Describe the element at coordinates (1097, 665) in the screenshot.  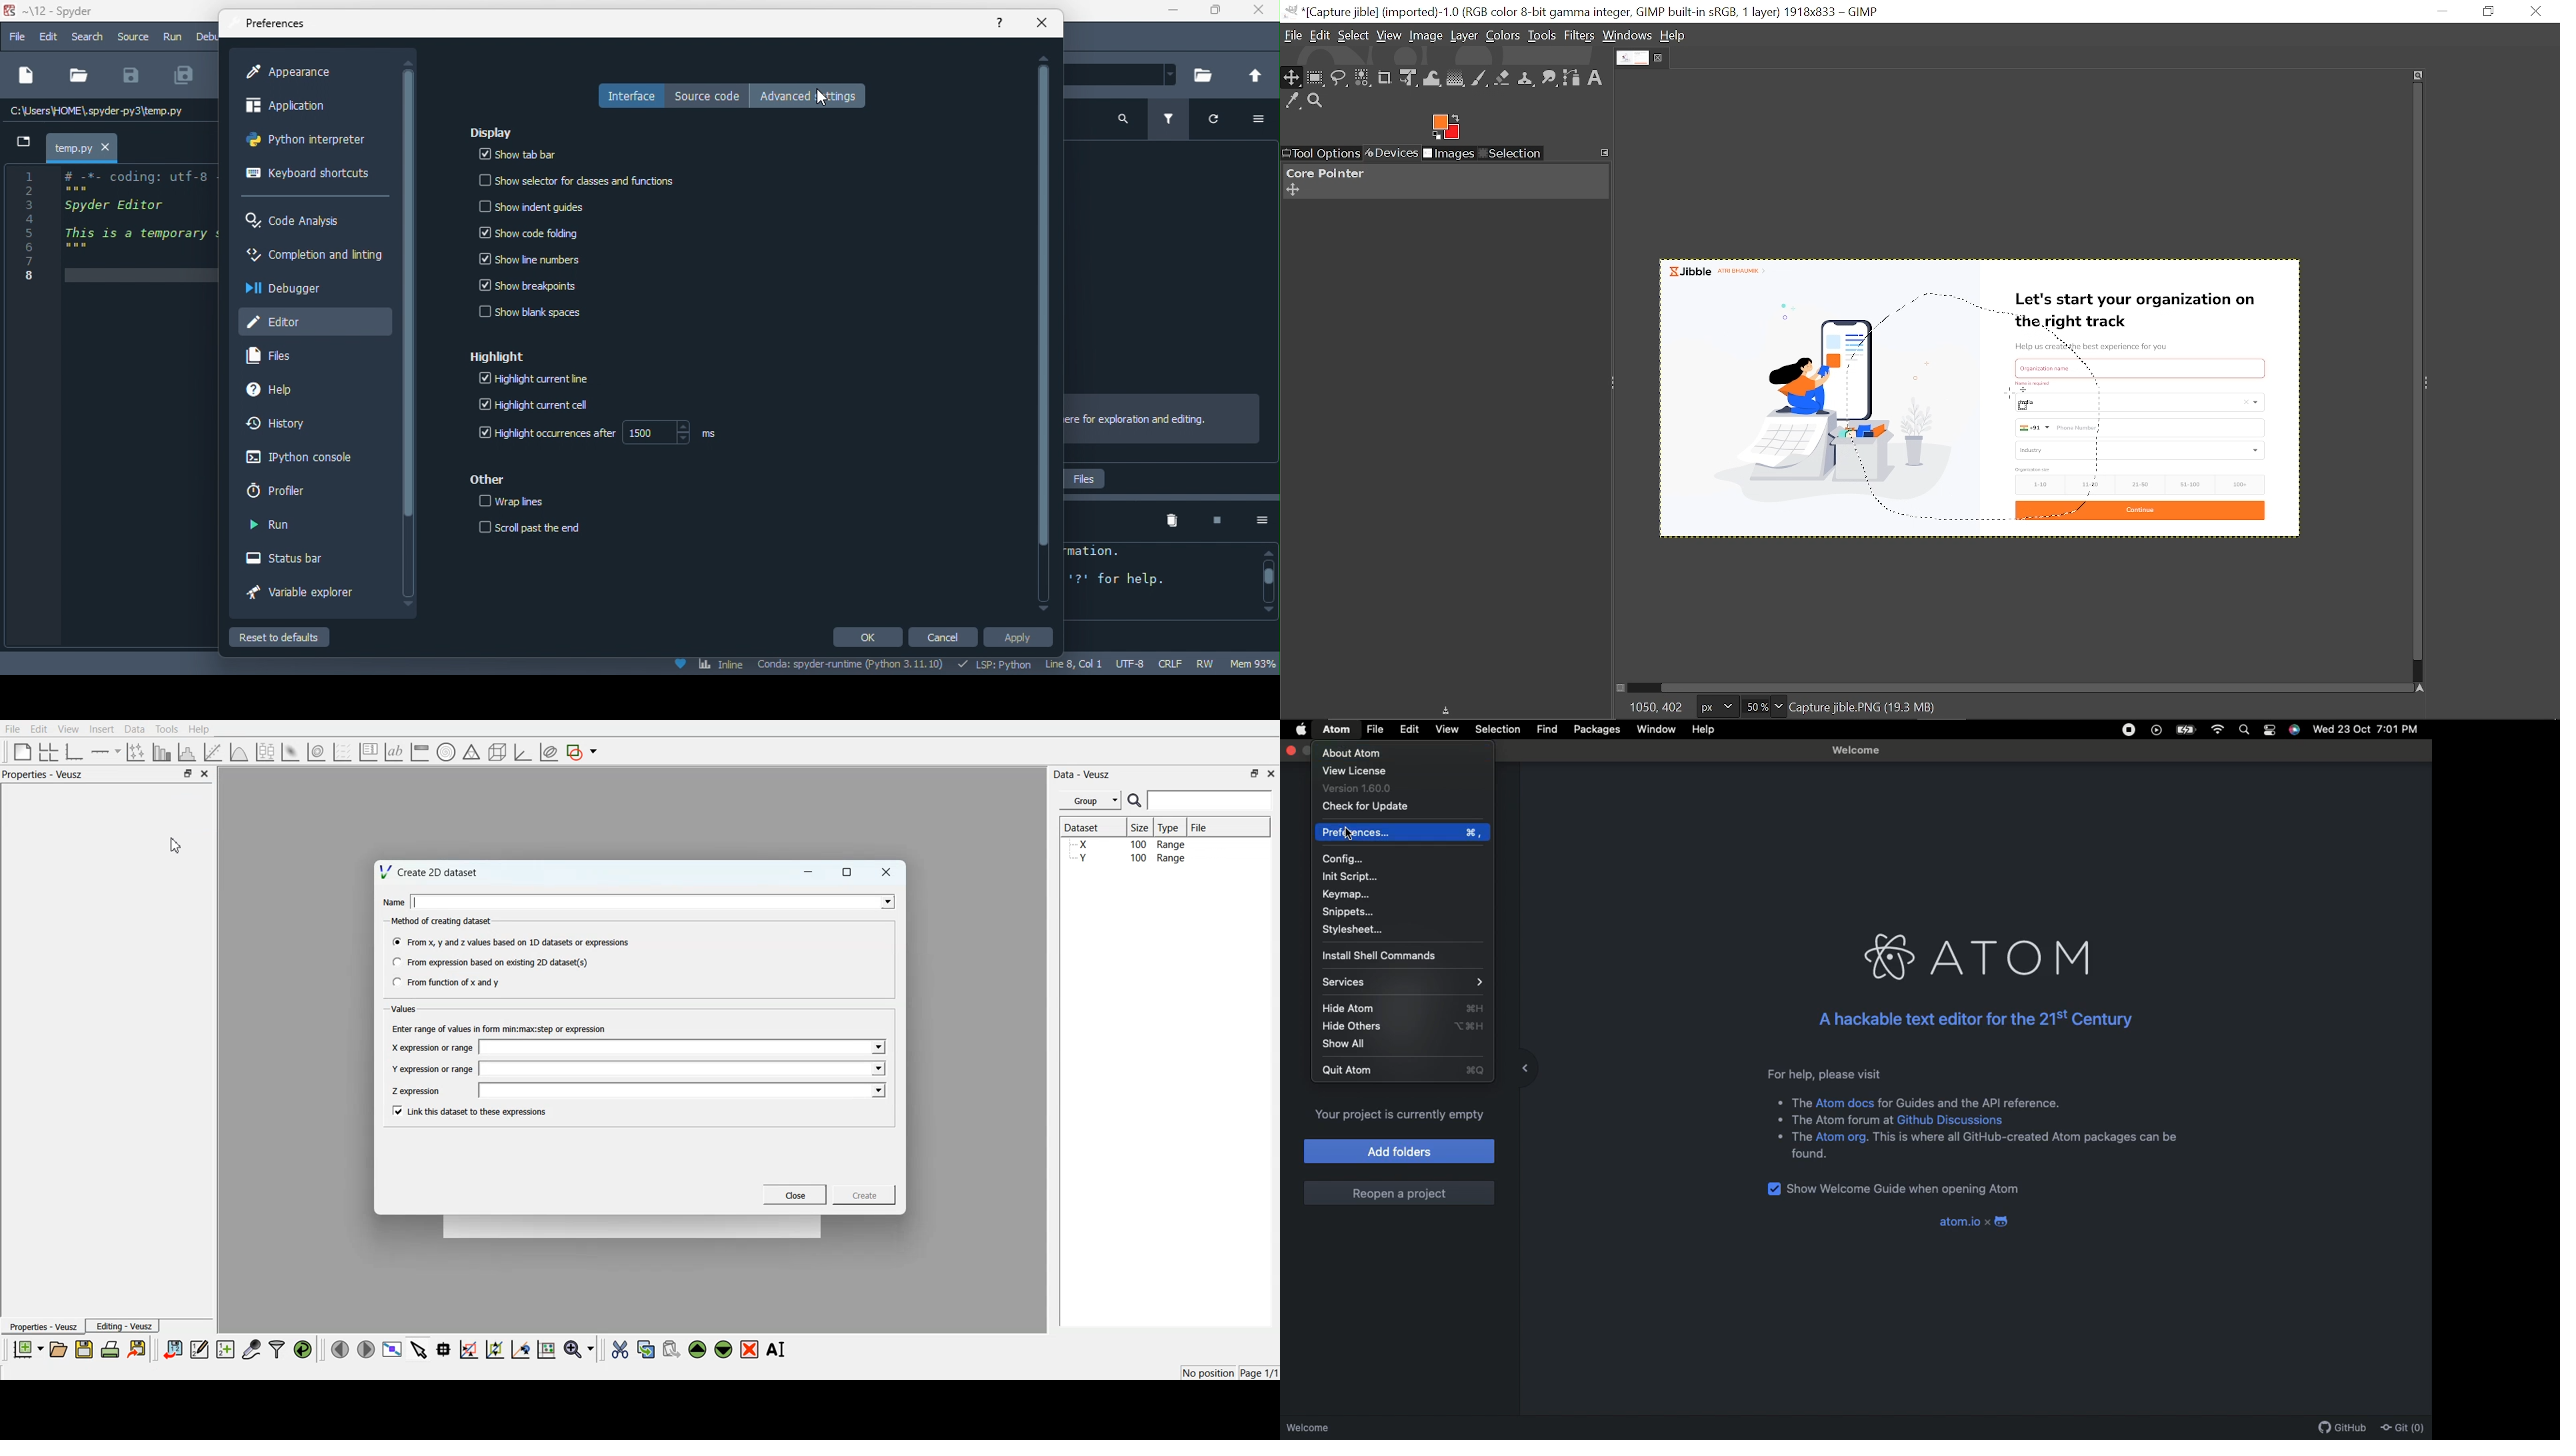
I see `line 8, col1 utf 8` at that location.